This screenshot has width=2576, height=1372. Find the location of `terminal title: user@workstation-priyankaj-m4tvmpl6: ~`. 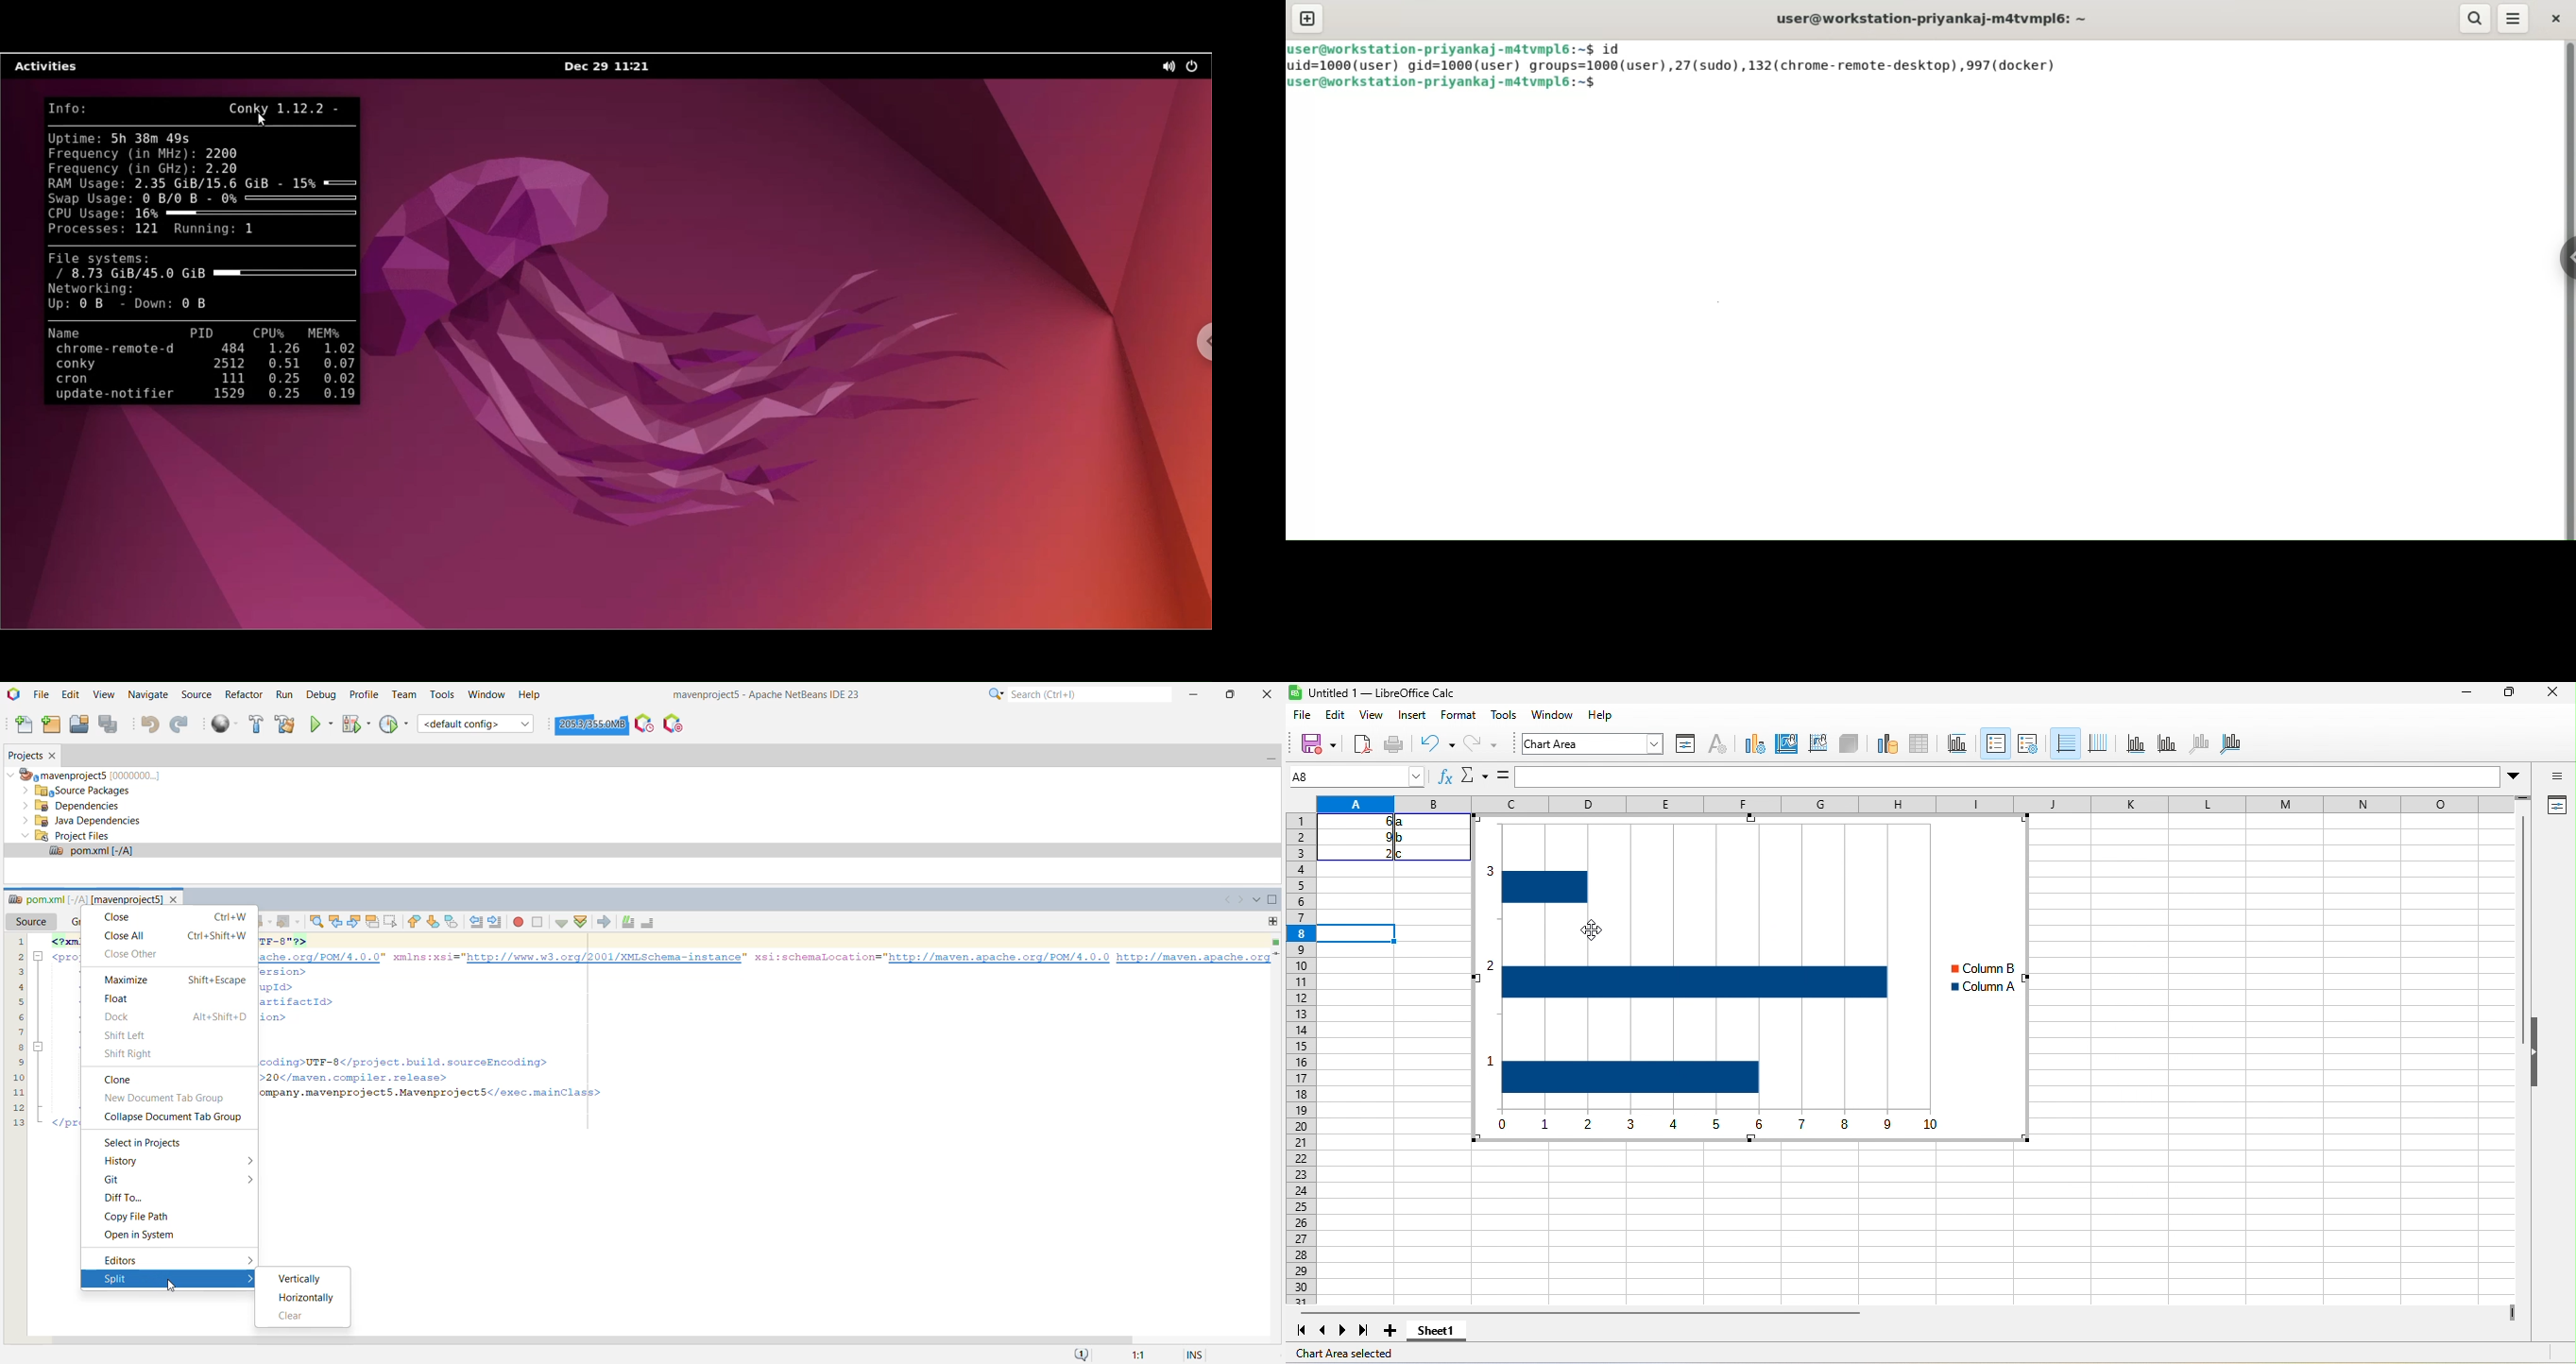

terminal title: user@workstation-priyankaj-m4tvmpl6: ~ is located at coordinates (1935, 20).